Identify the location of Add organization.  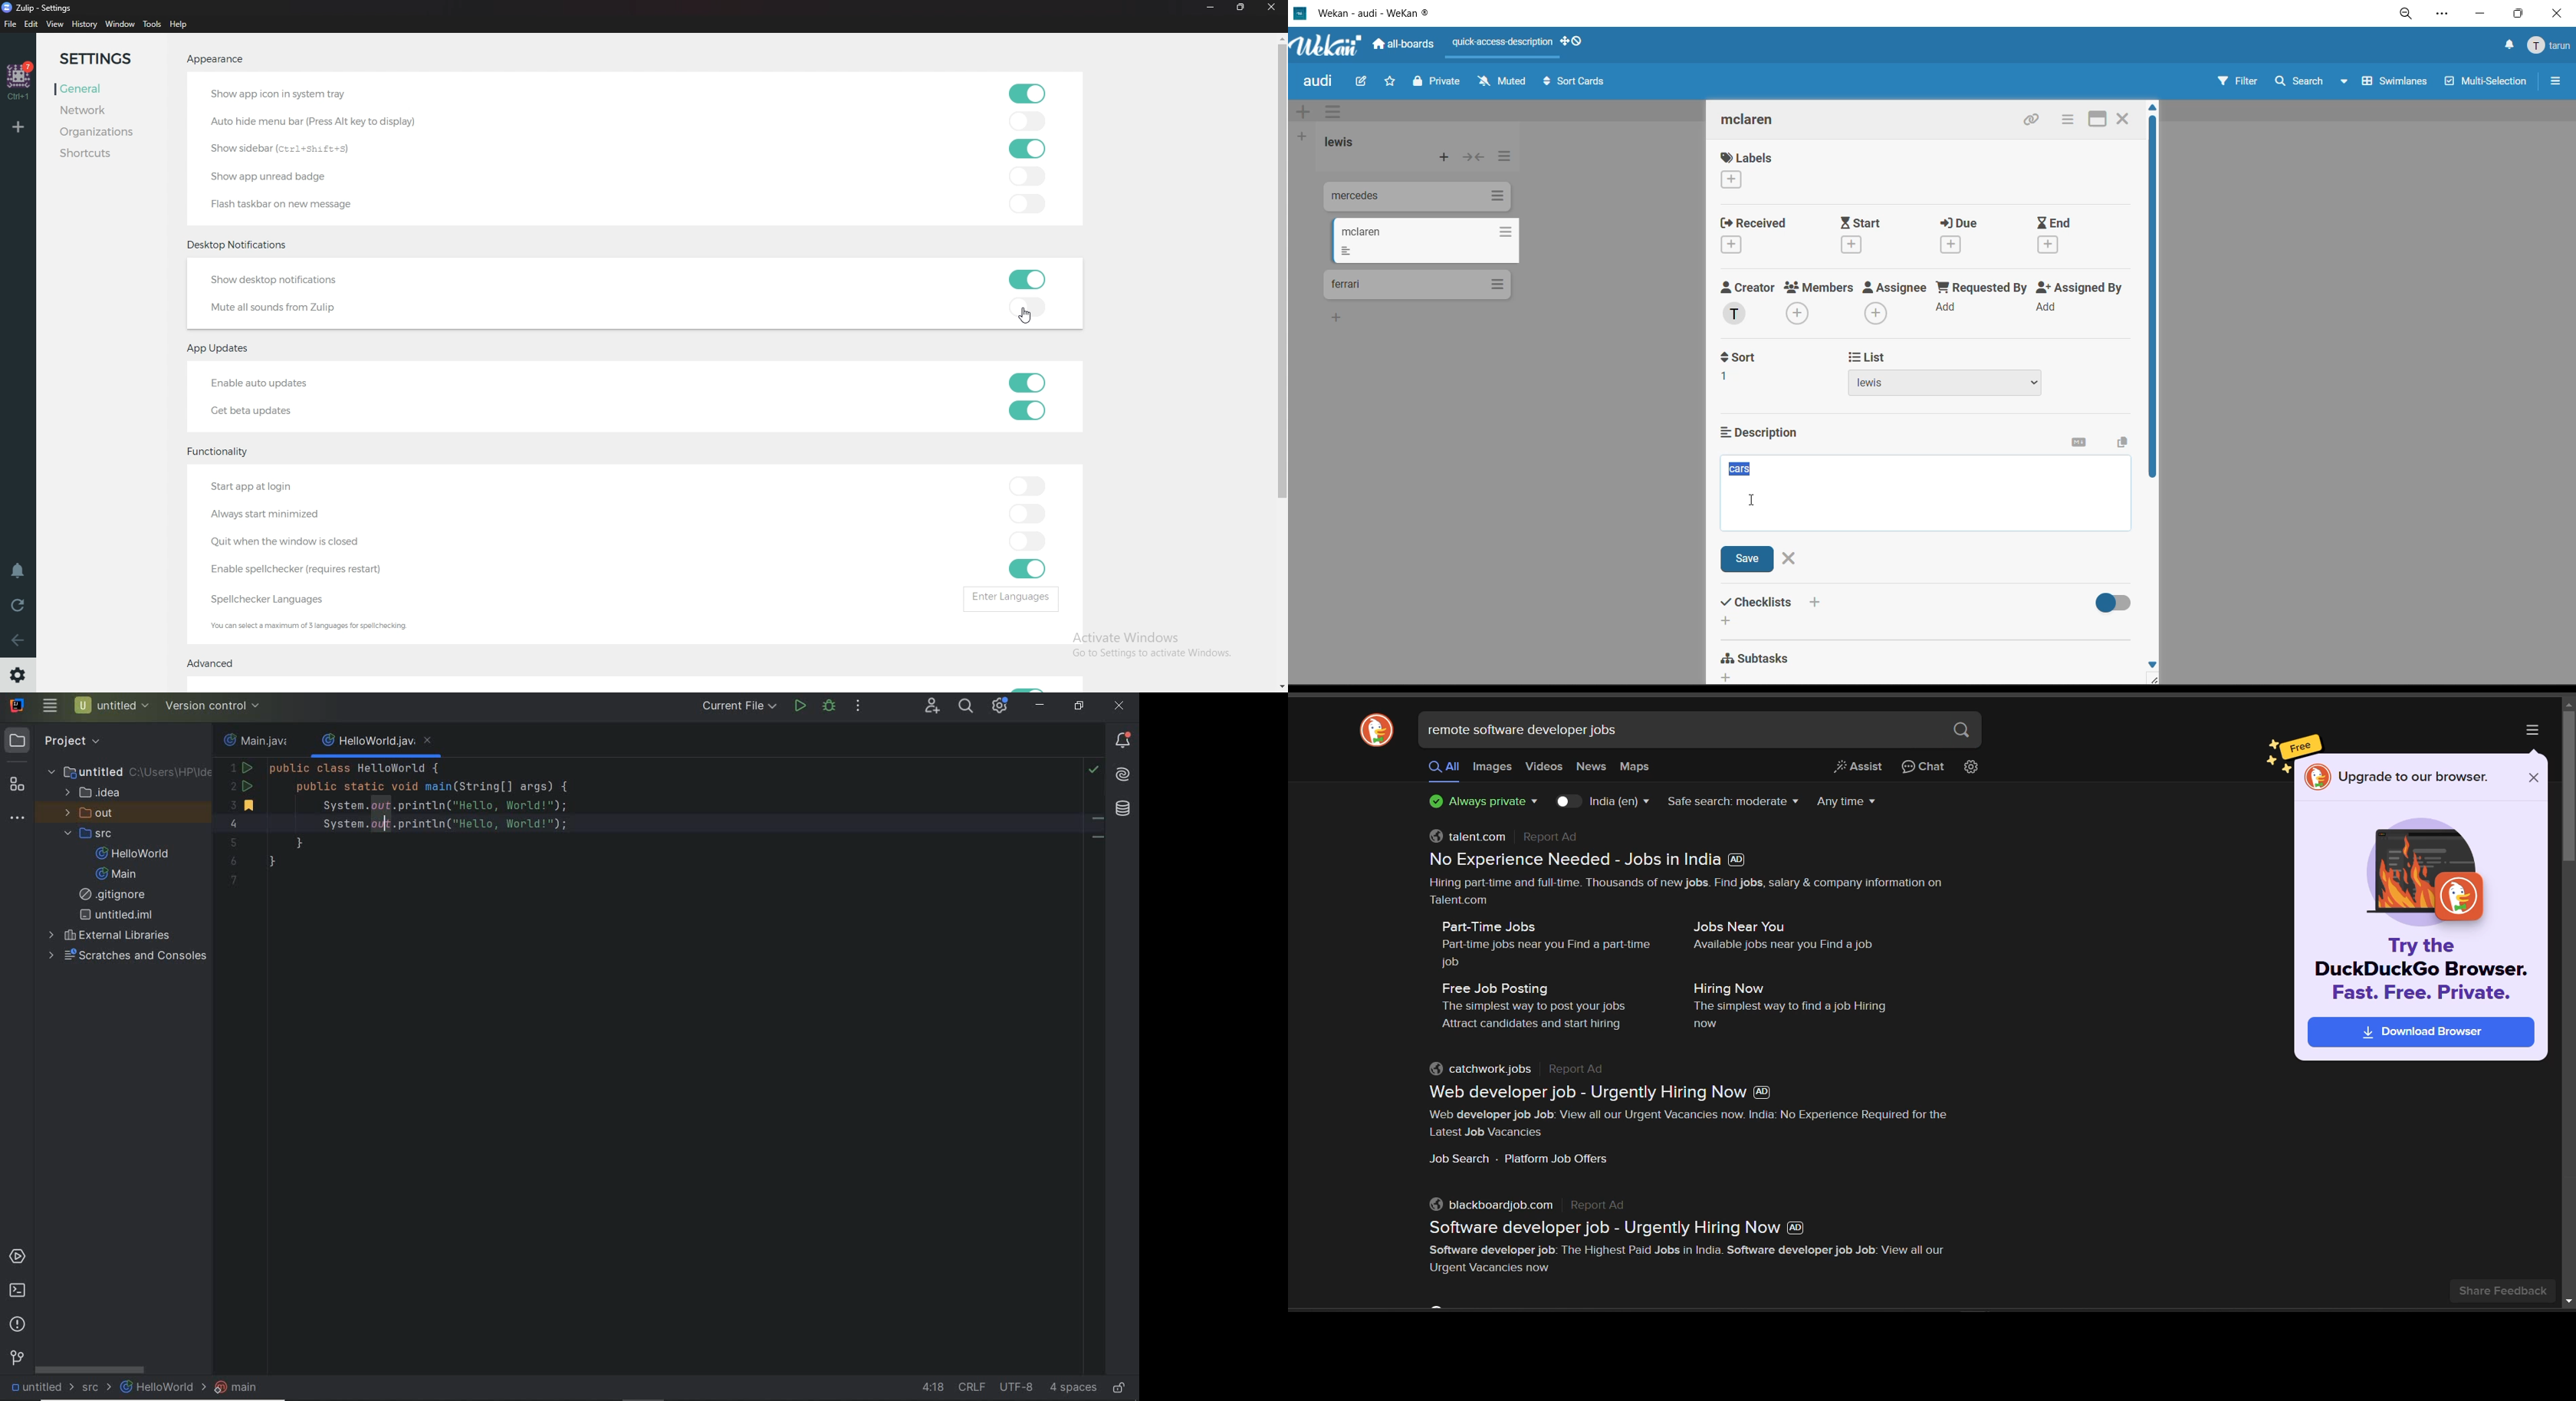
(18, 125).